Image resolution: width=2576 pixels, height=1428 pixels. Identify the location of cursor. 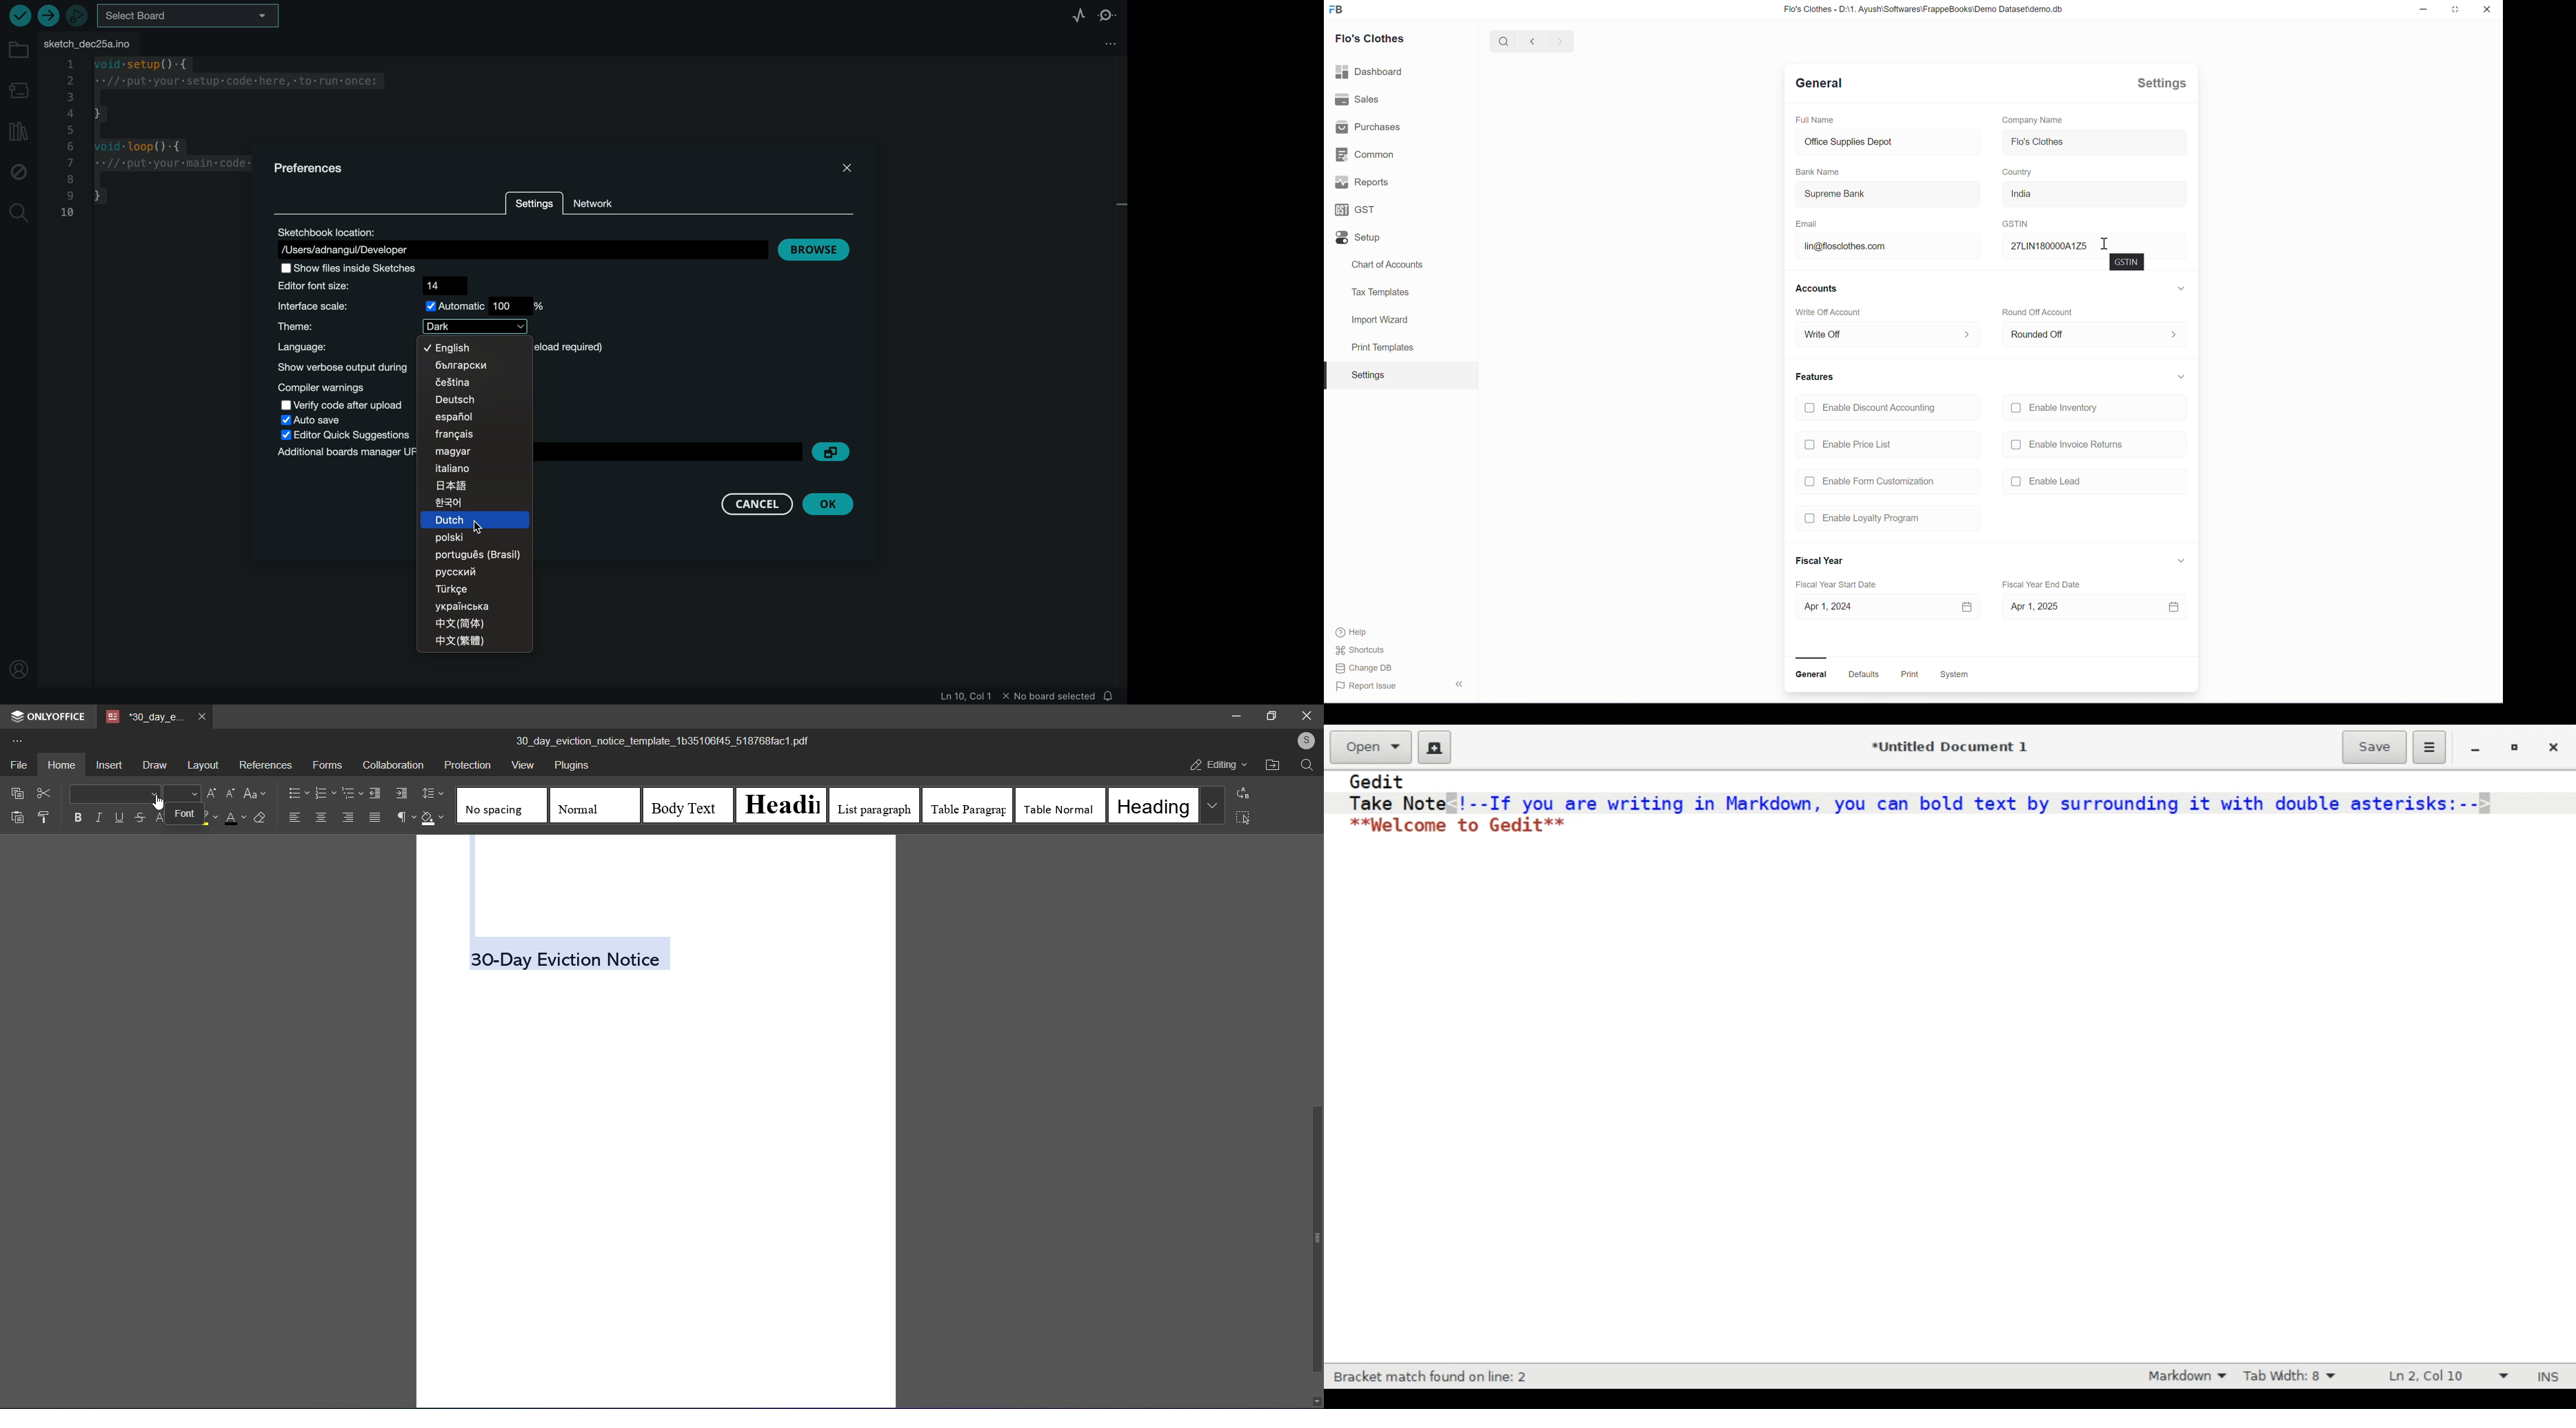
(2105, 245).